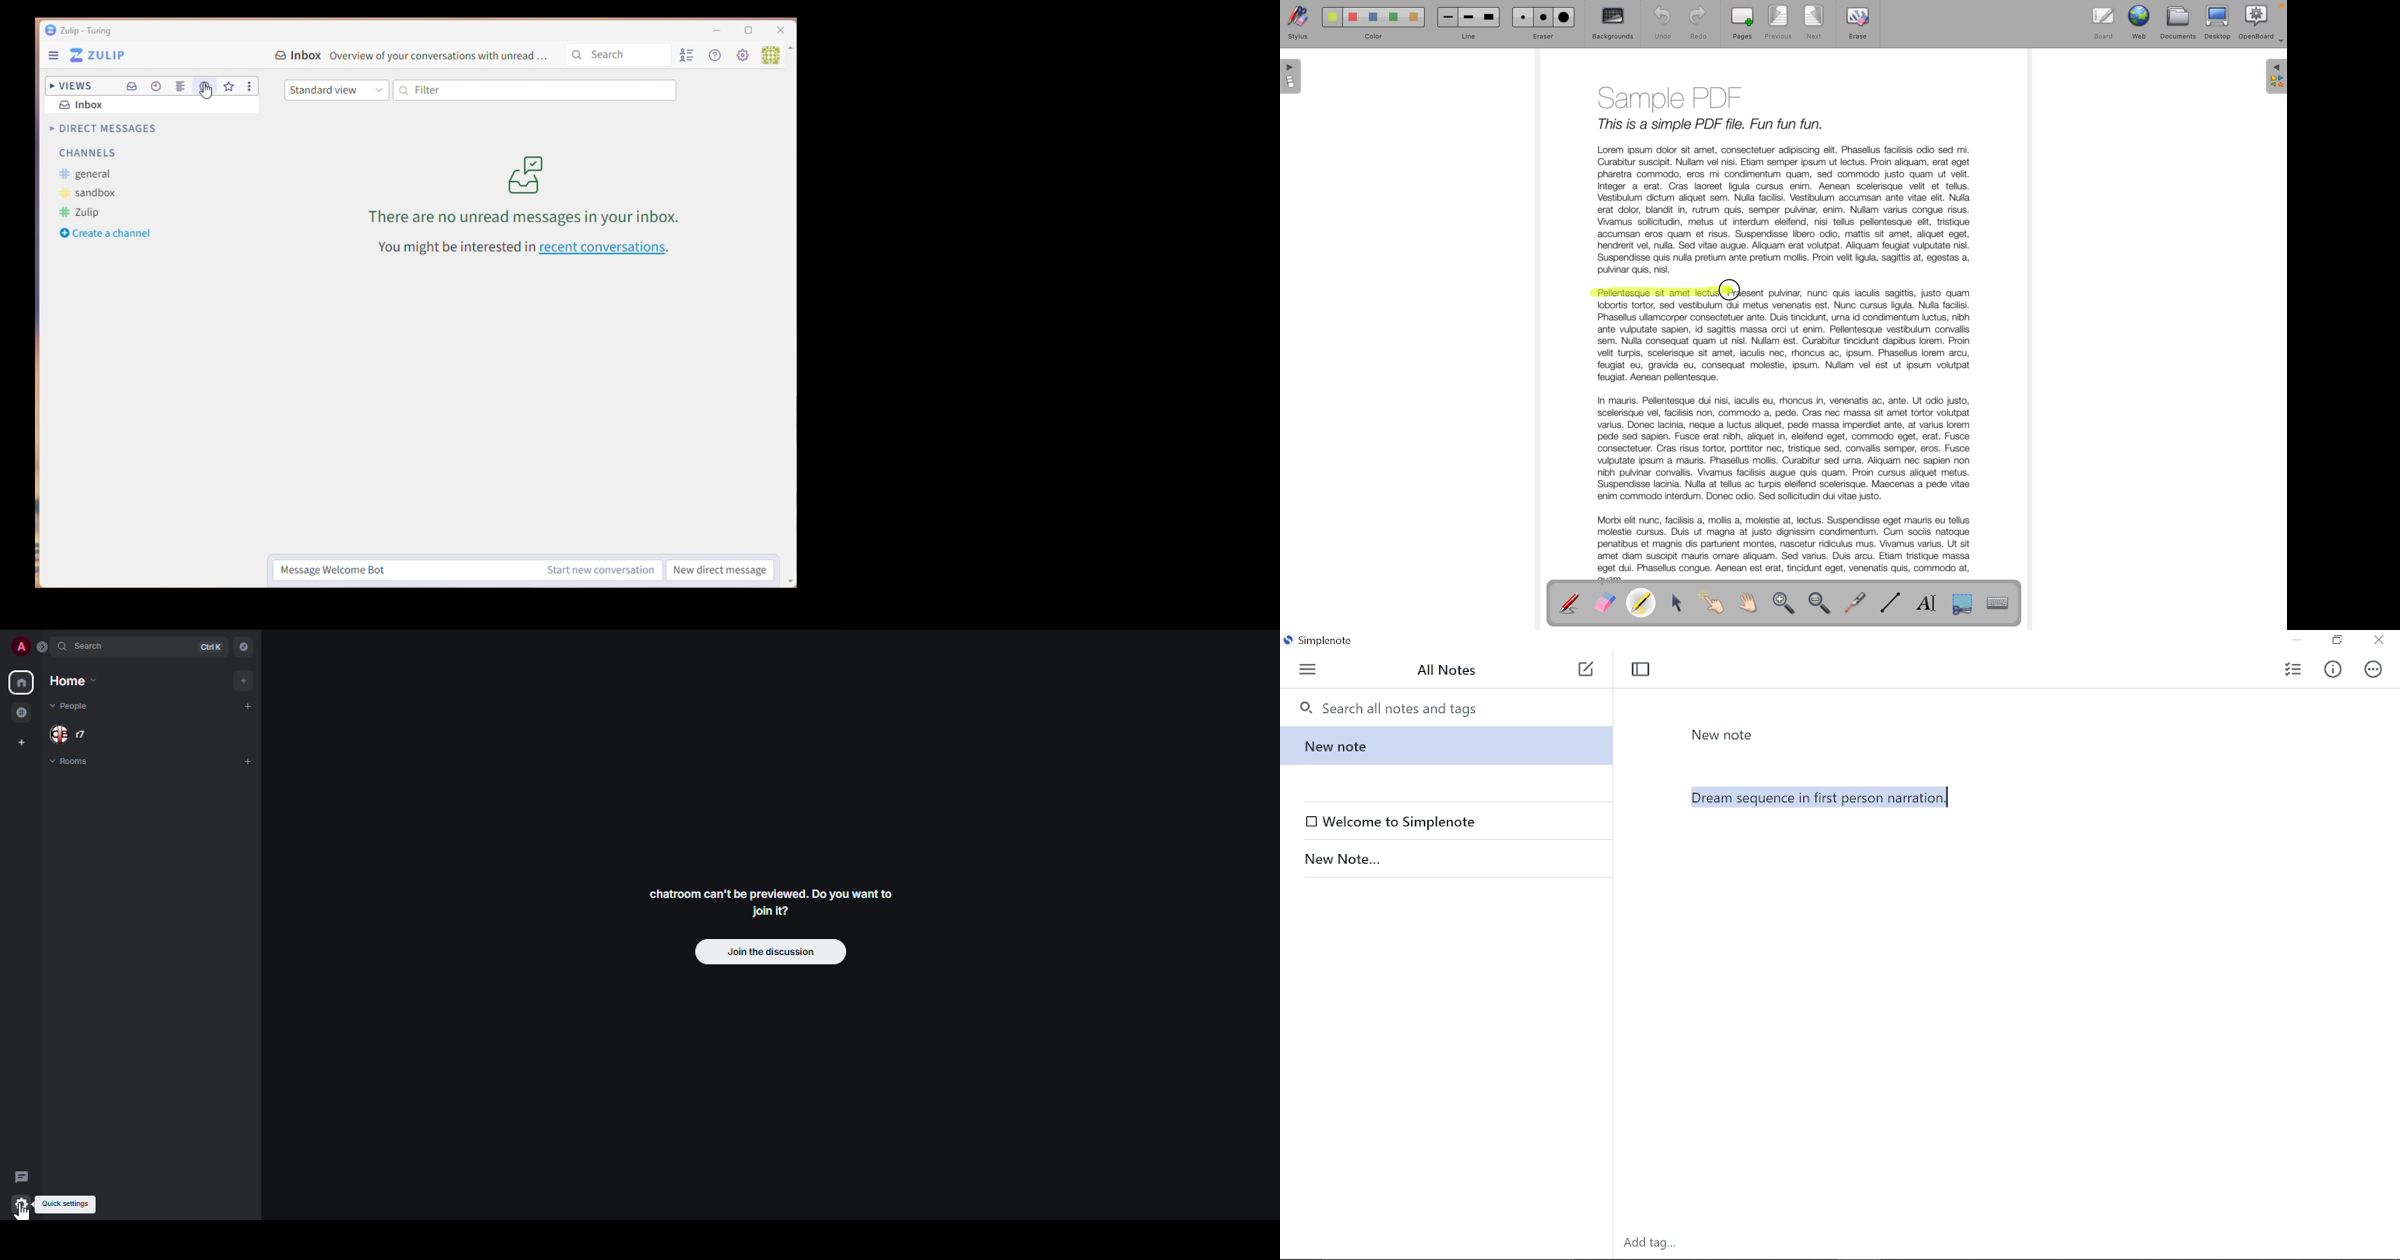 The width and height of the screenshot is (2408, 1260). I want to click on Close, so click(780, 31).